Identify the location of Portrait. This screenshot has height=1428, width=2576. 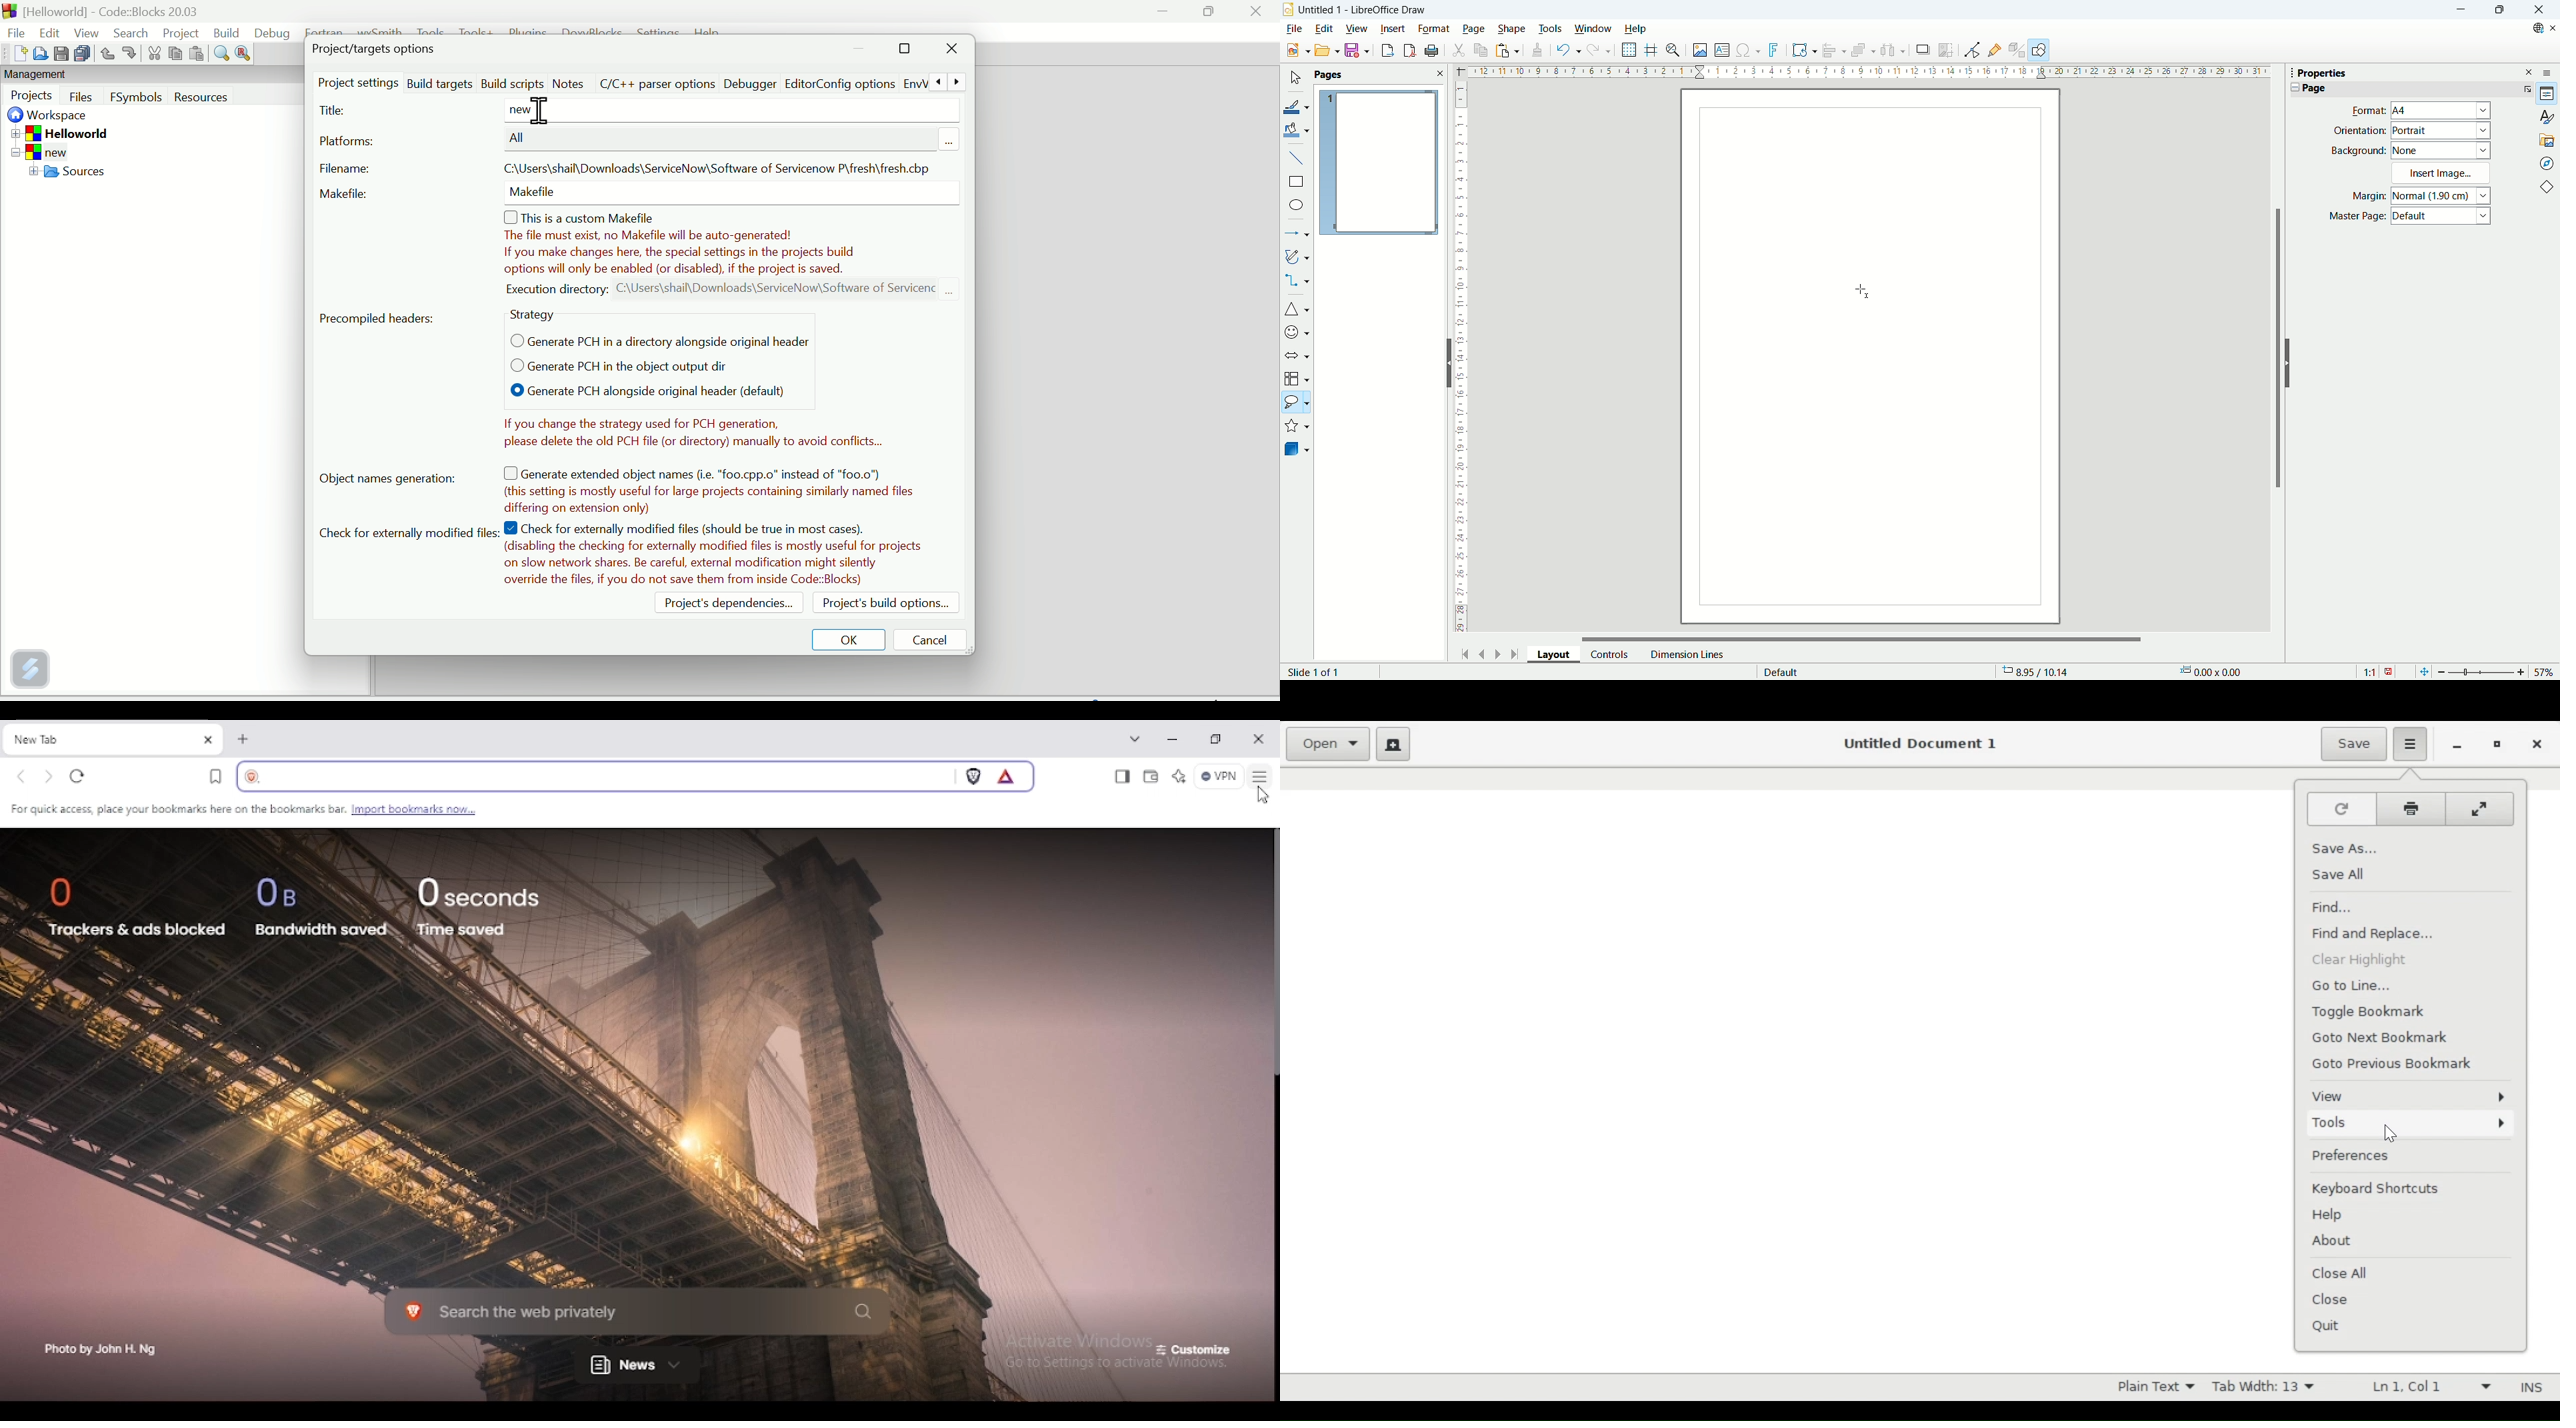
(2441, 131).